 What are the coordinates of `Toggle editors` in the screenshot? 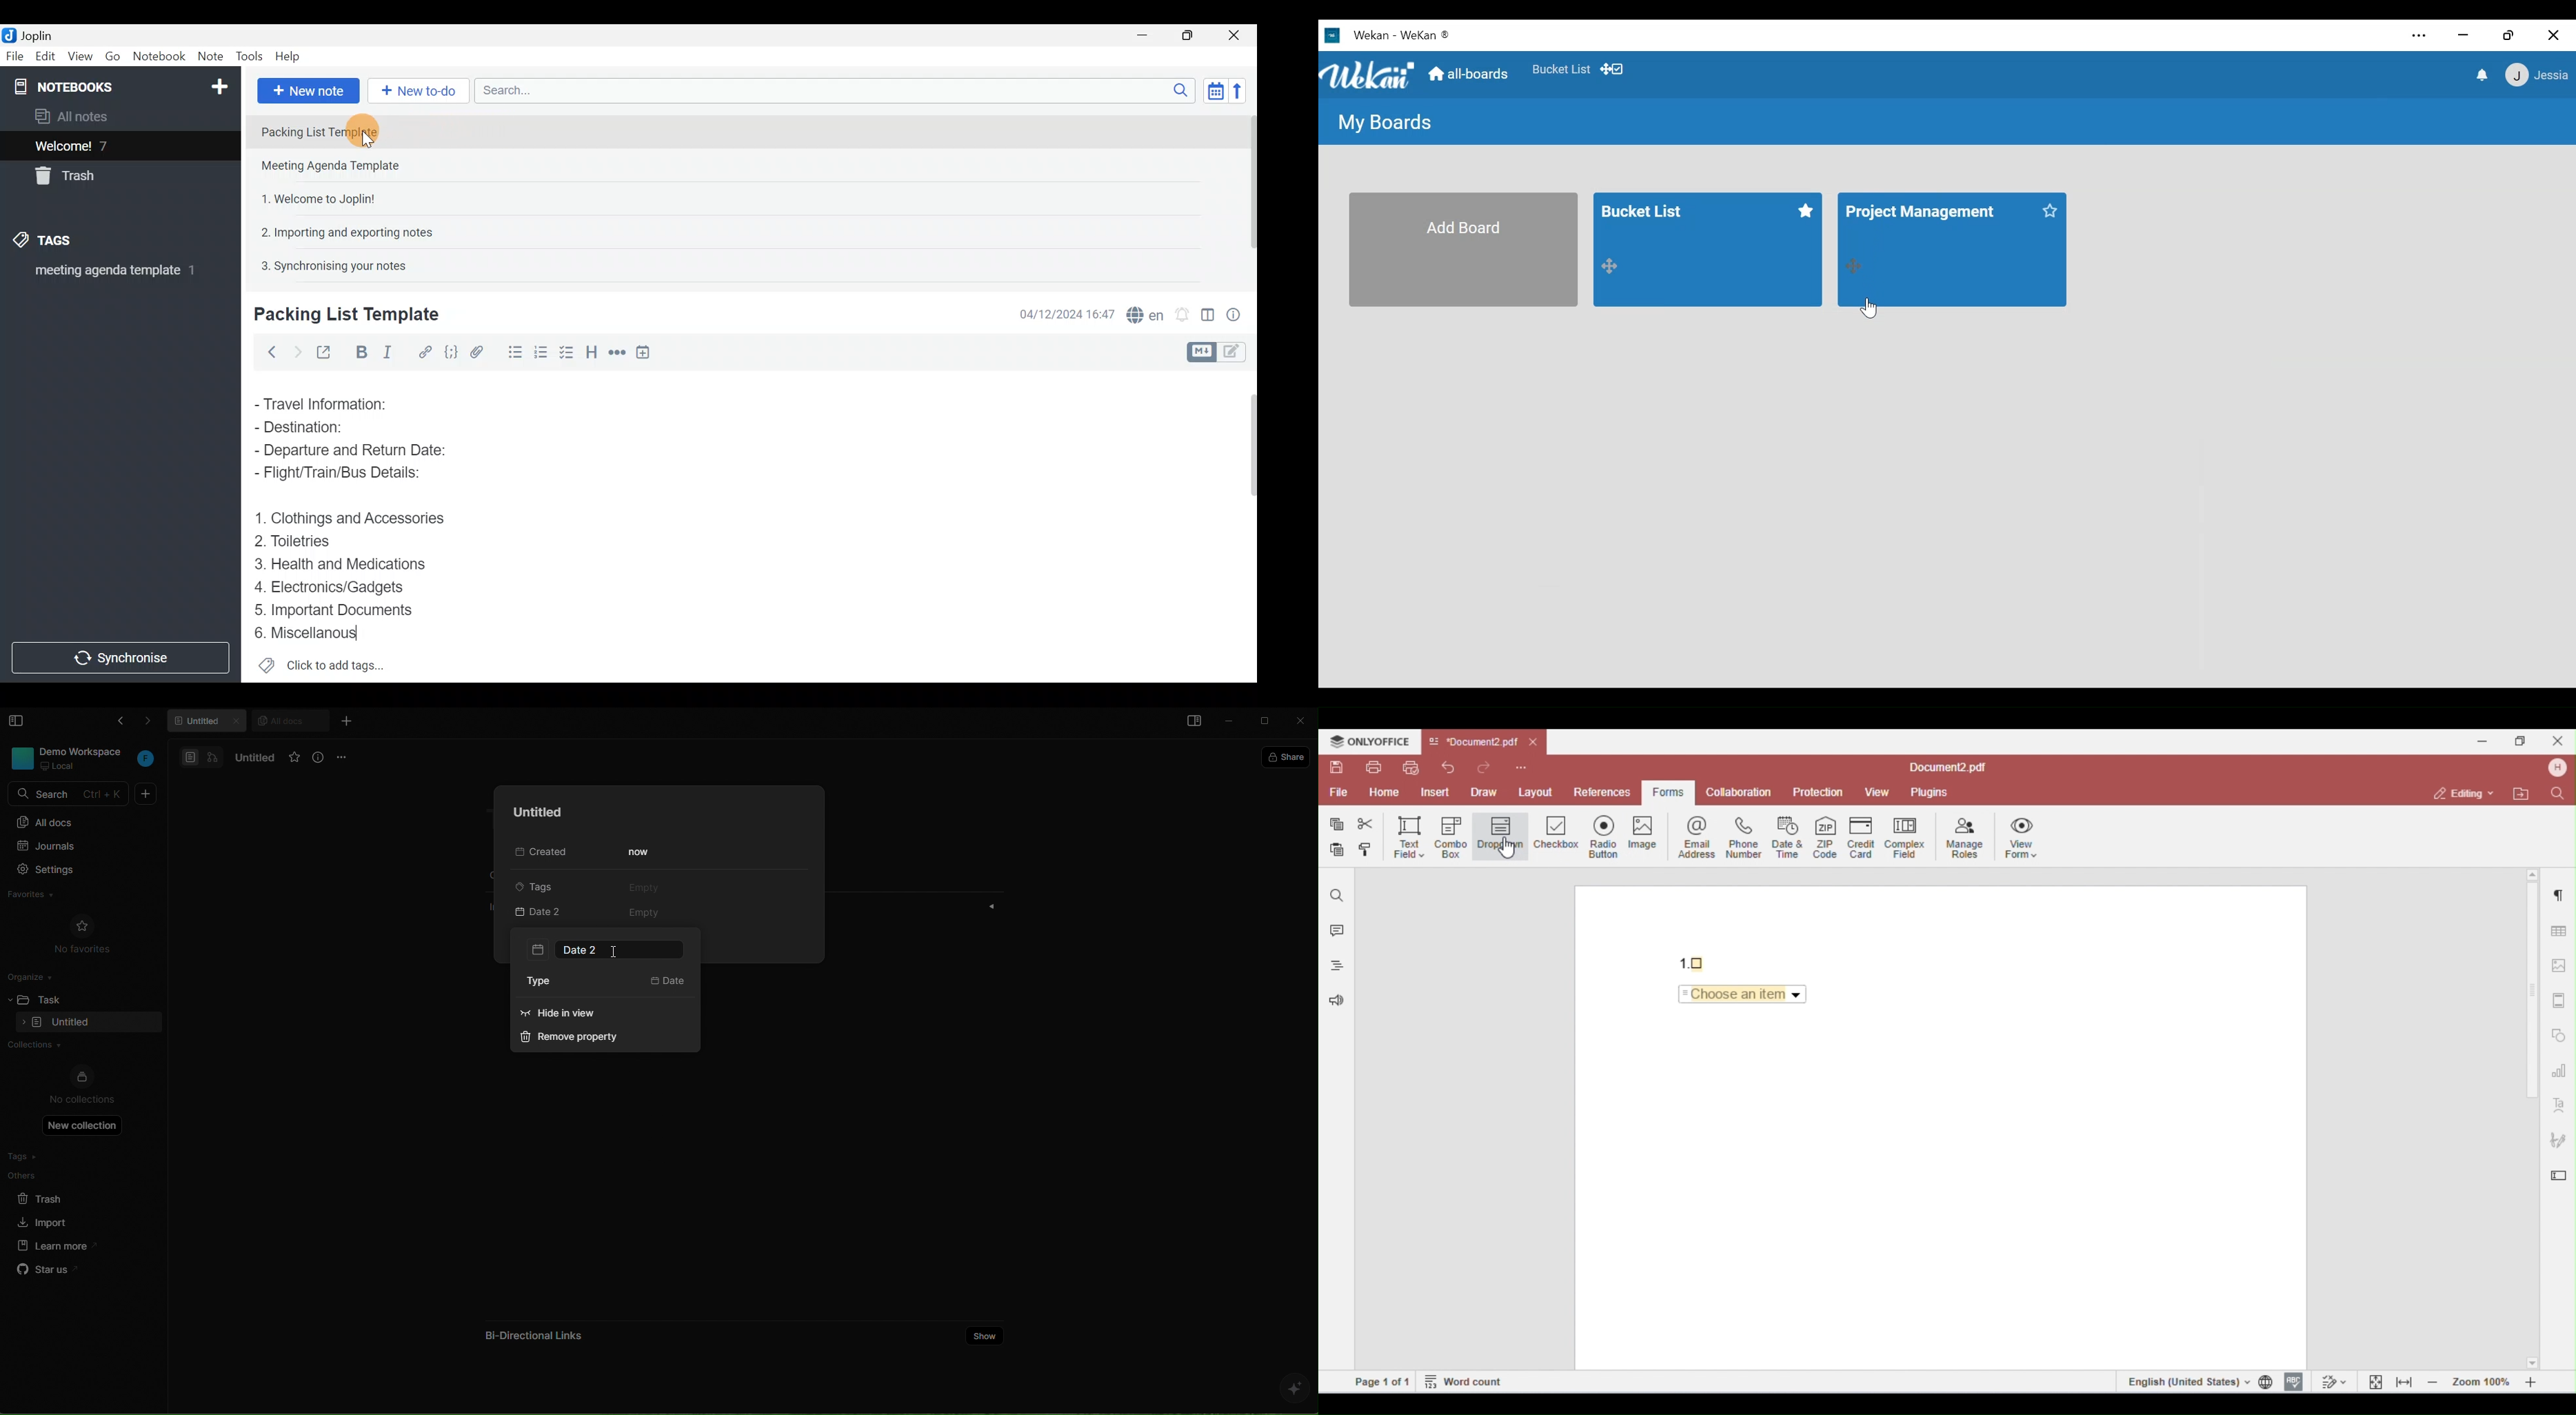 It's located at (1238, 353).